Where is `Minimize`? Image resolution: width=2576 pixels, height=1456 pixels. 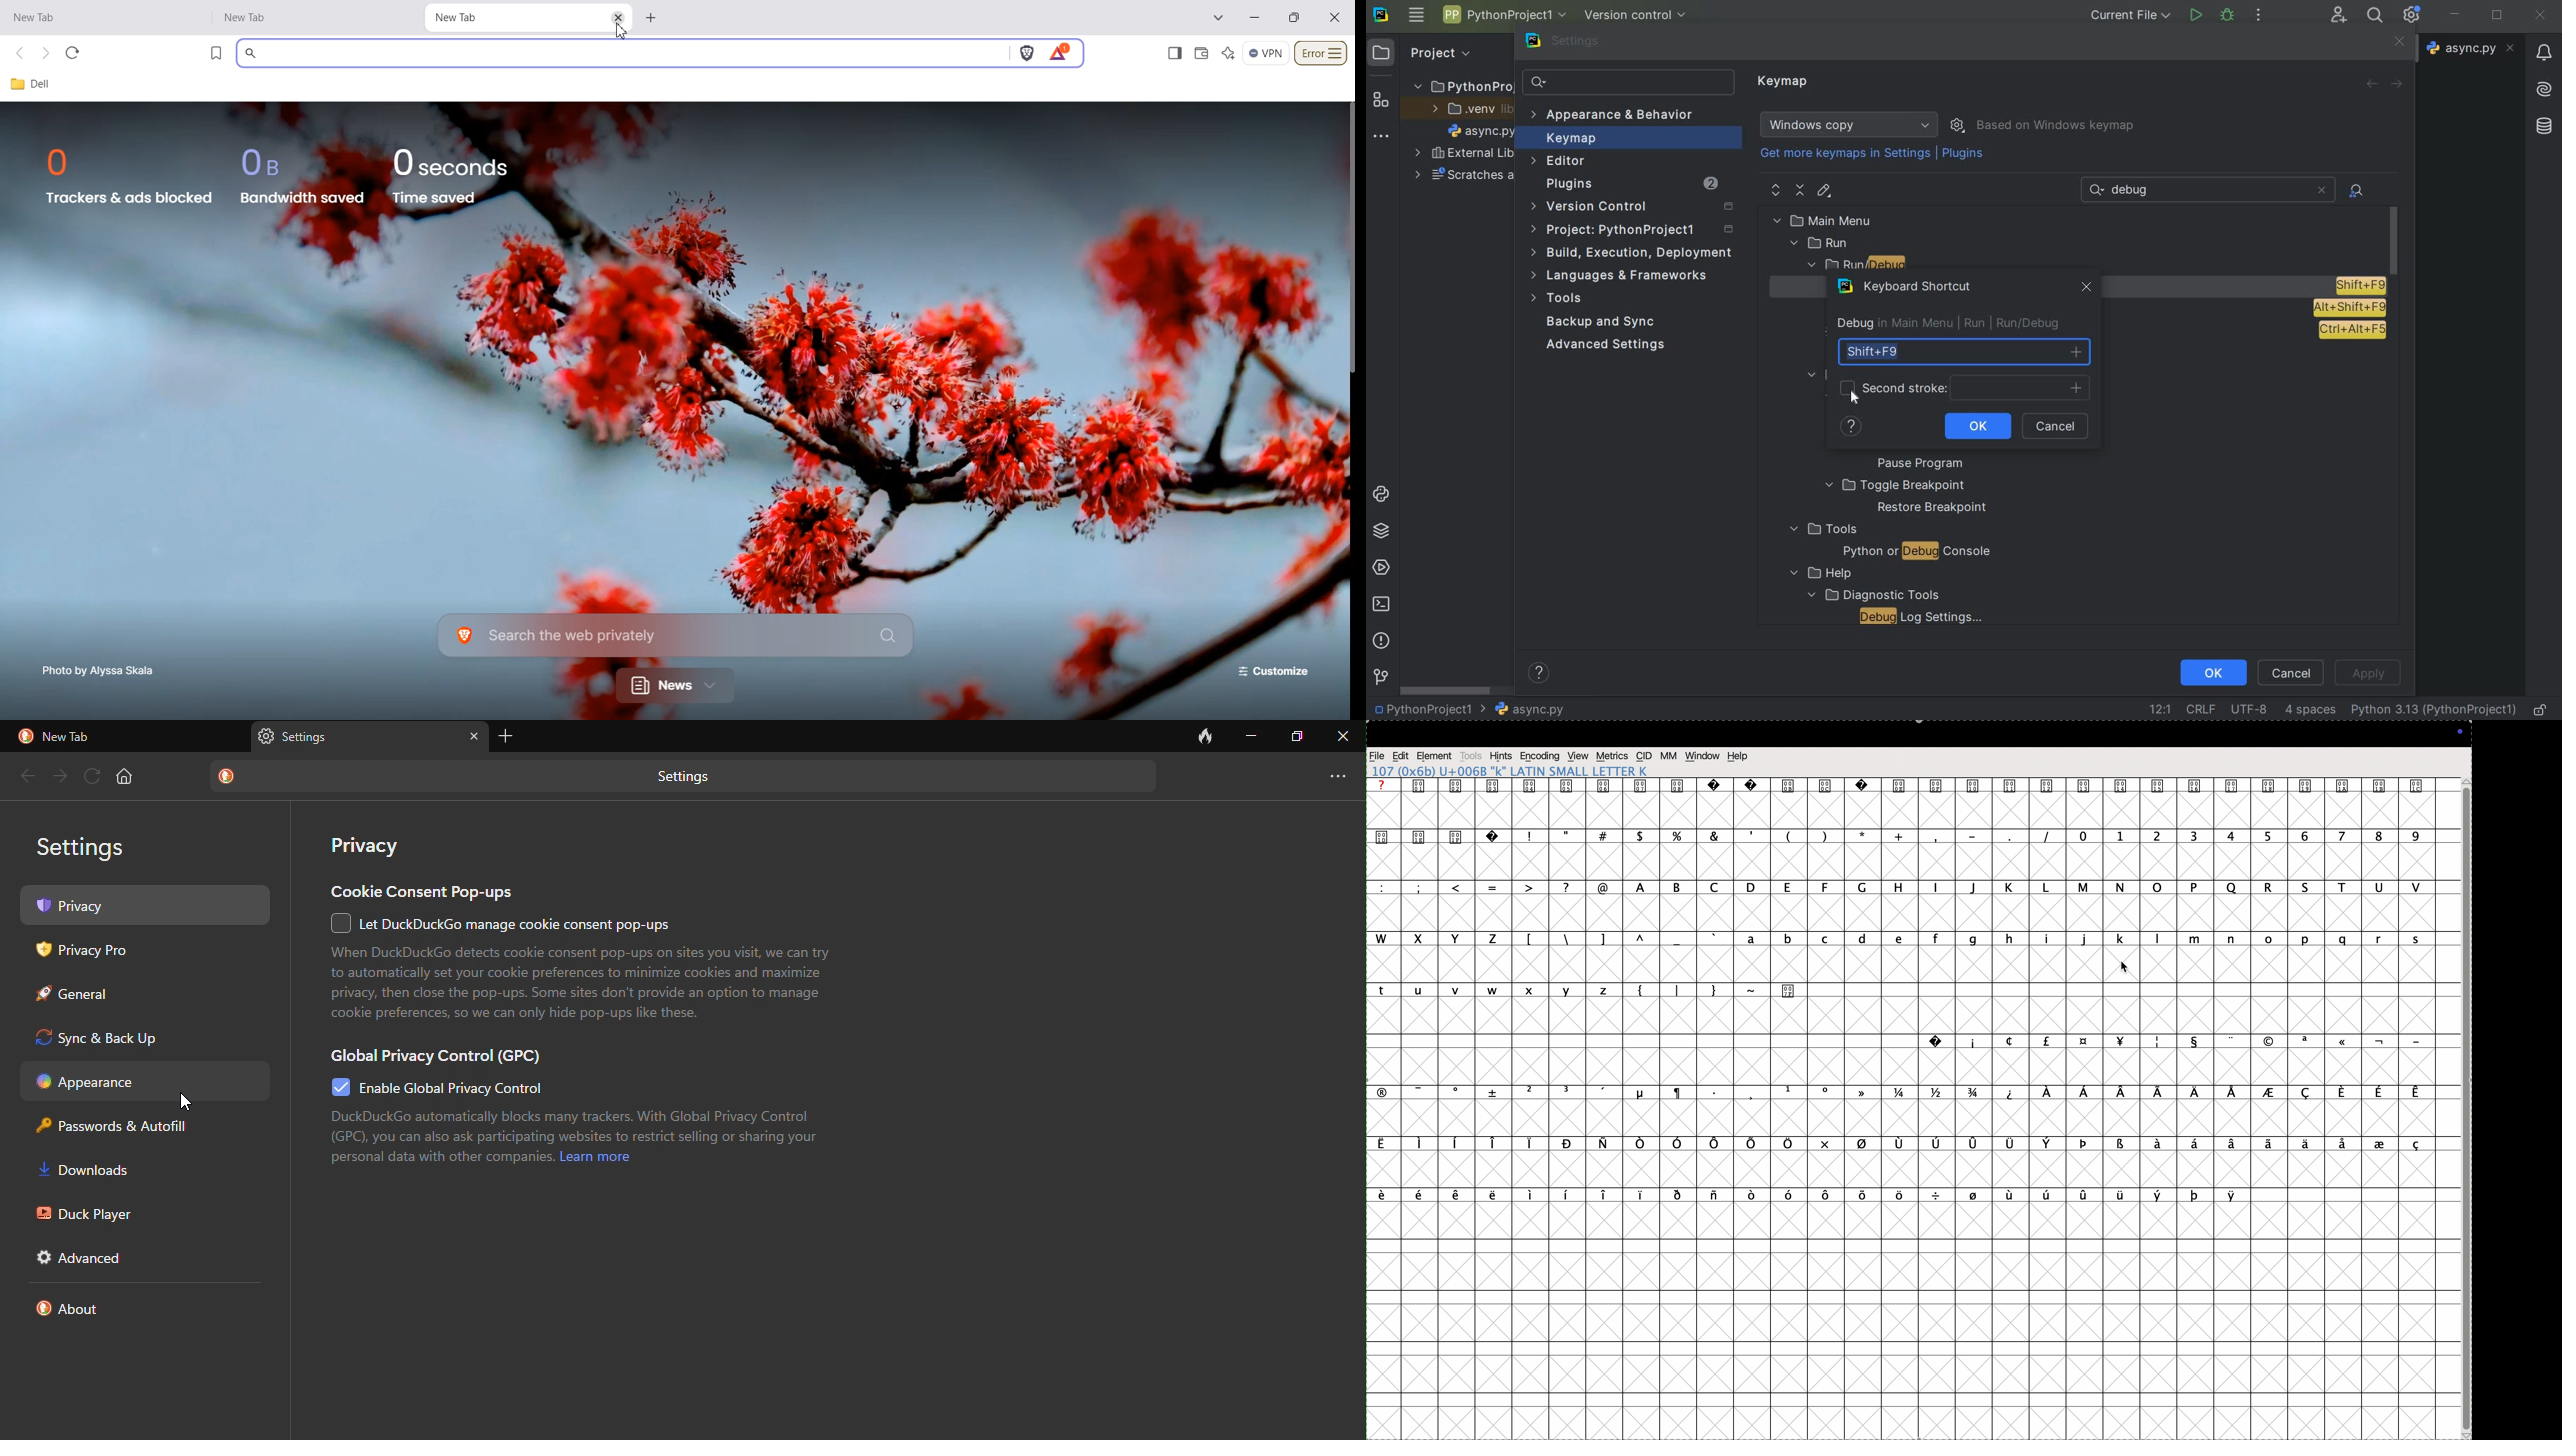
Minimize is located at coordinates (1254, 18).